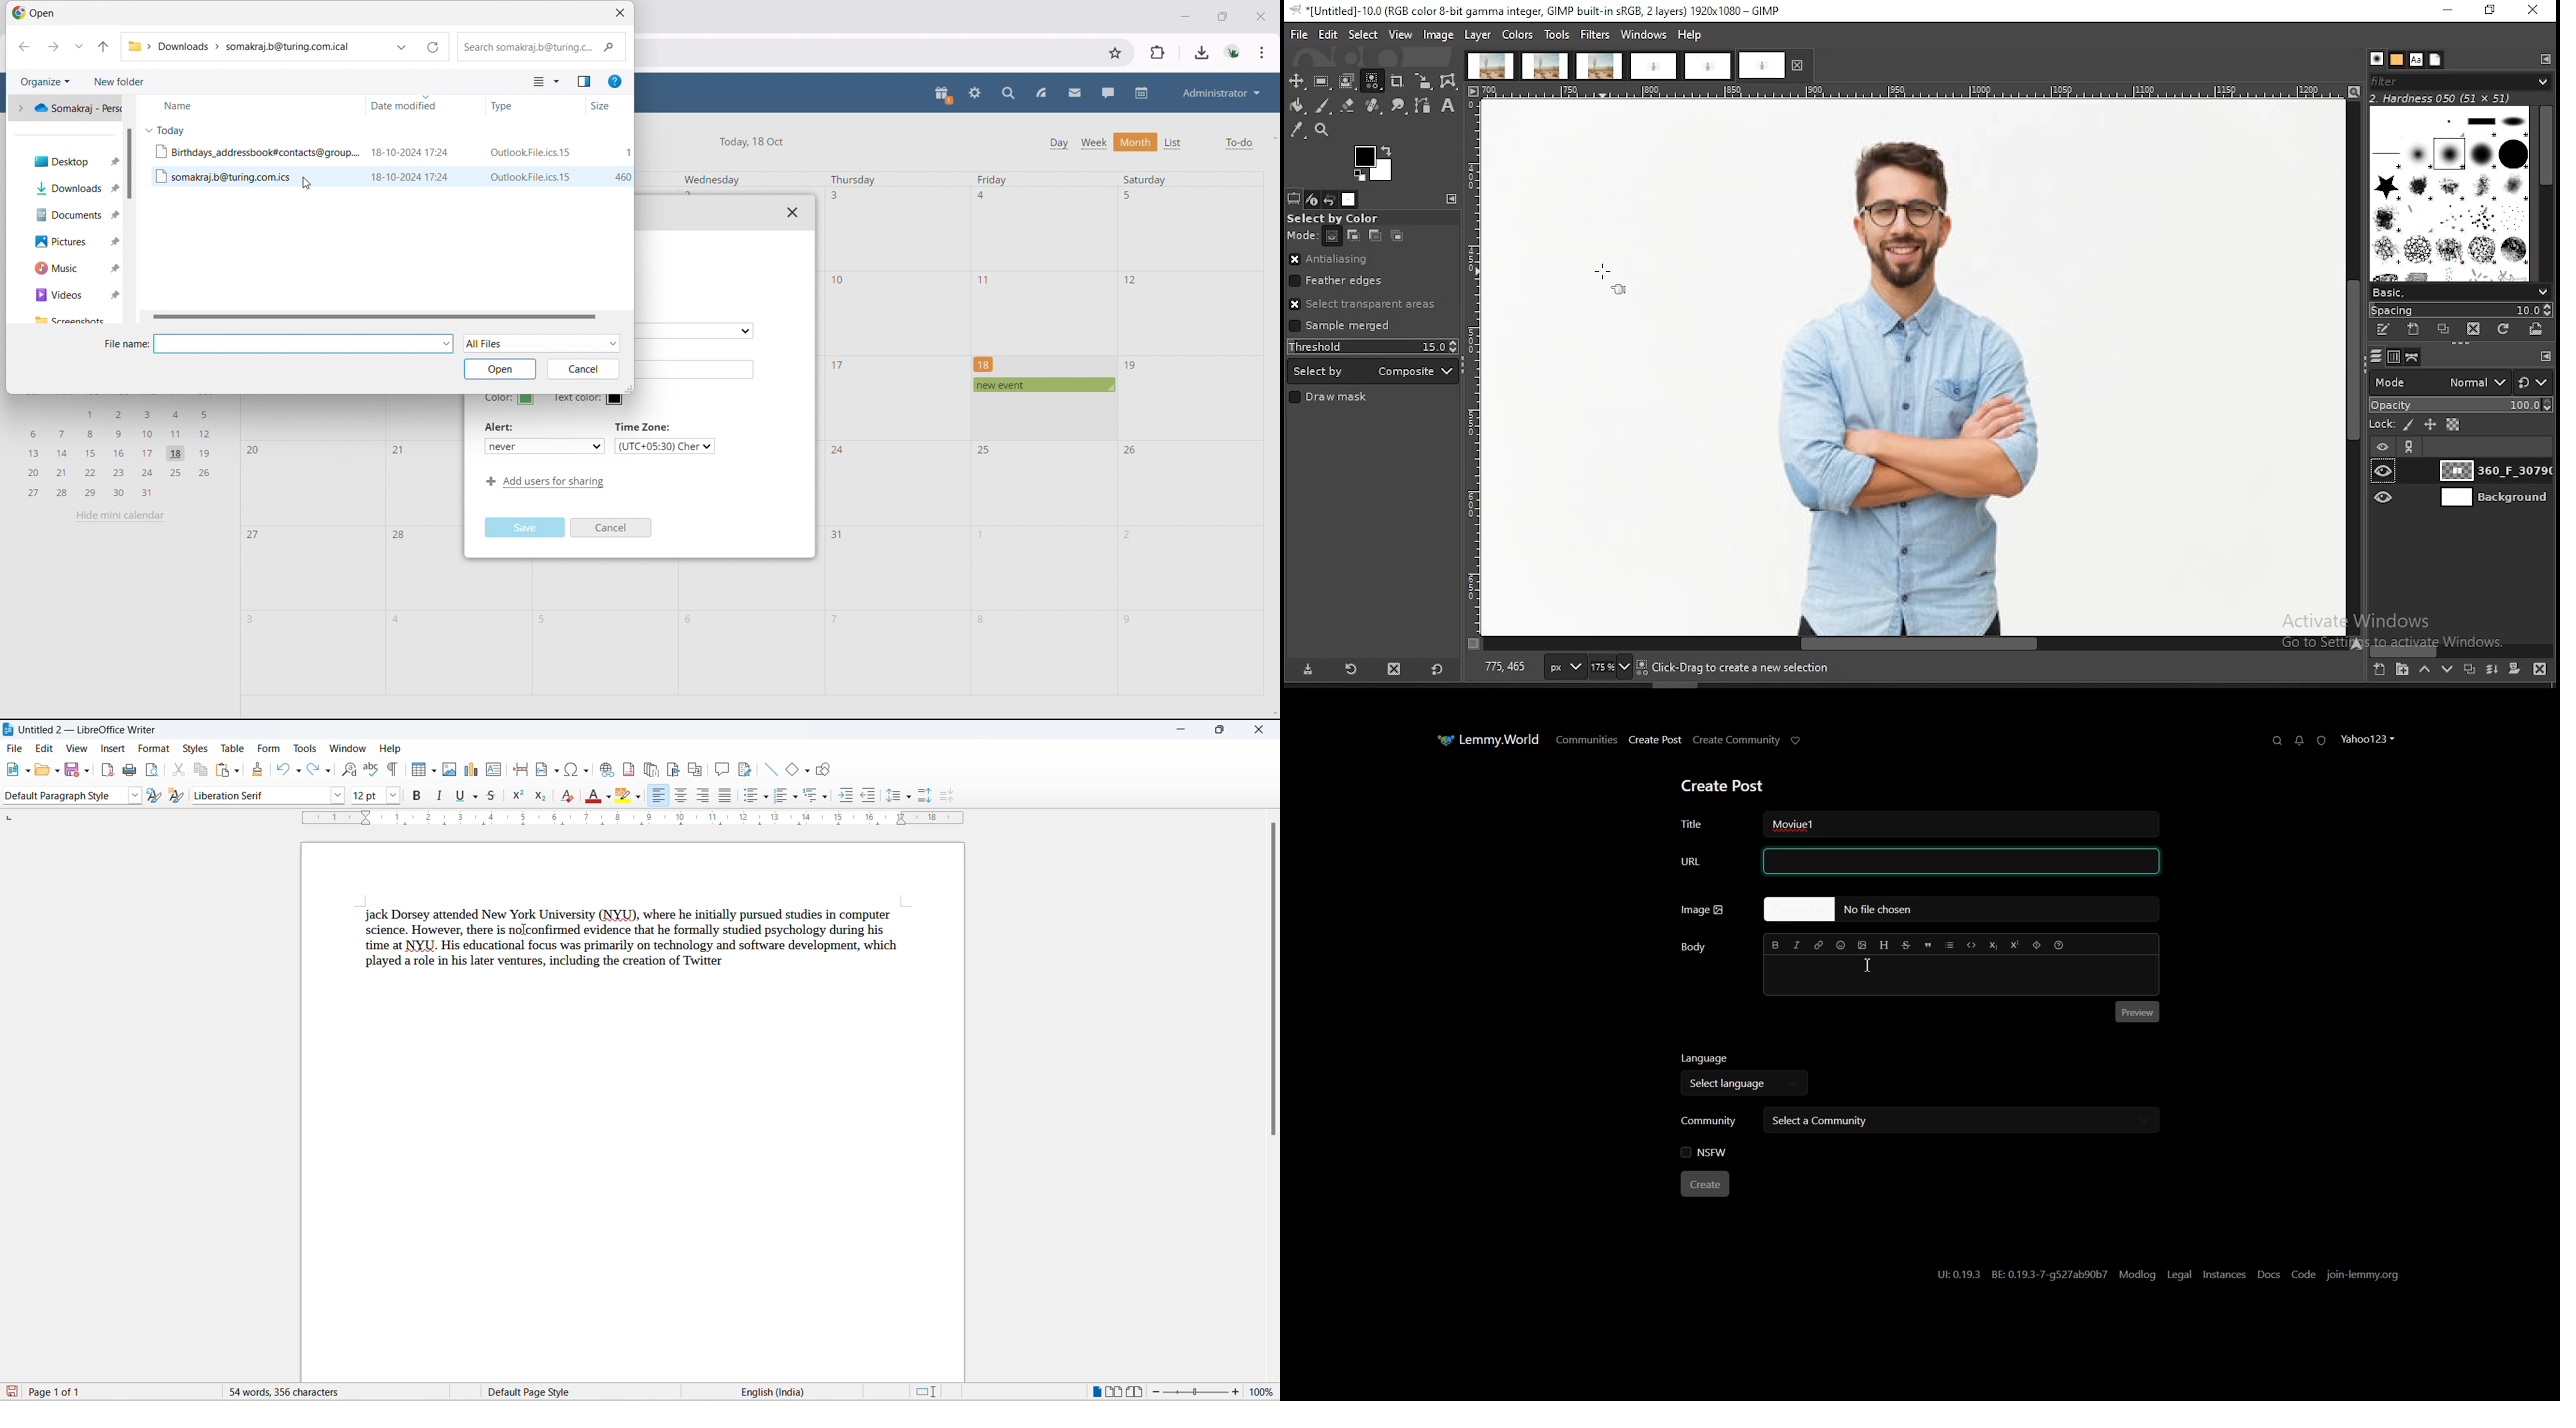 This screenshot has height=1428, width=2576. I want to click on Outlook.File.ics.15, so click(529, 152).